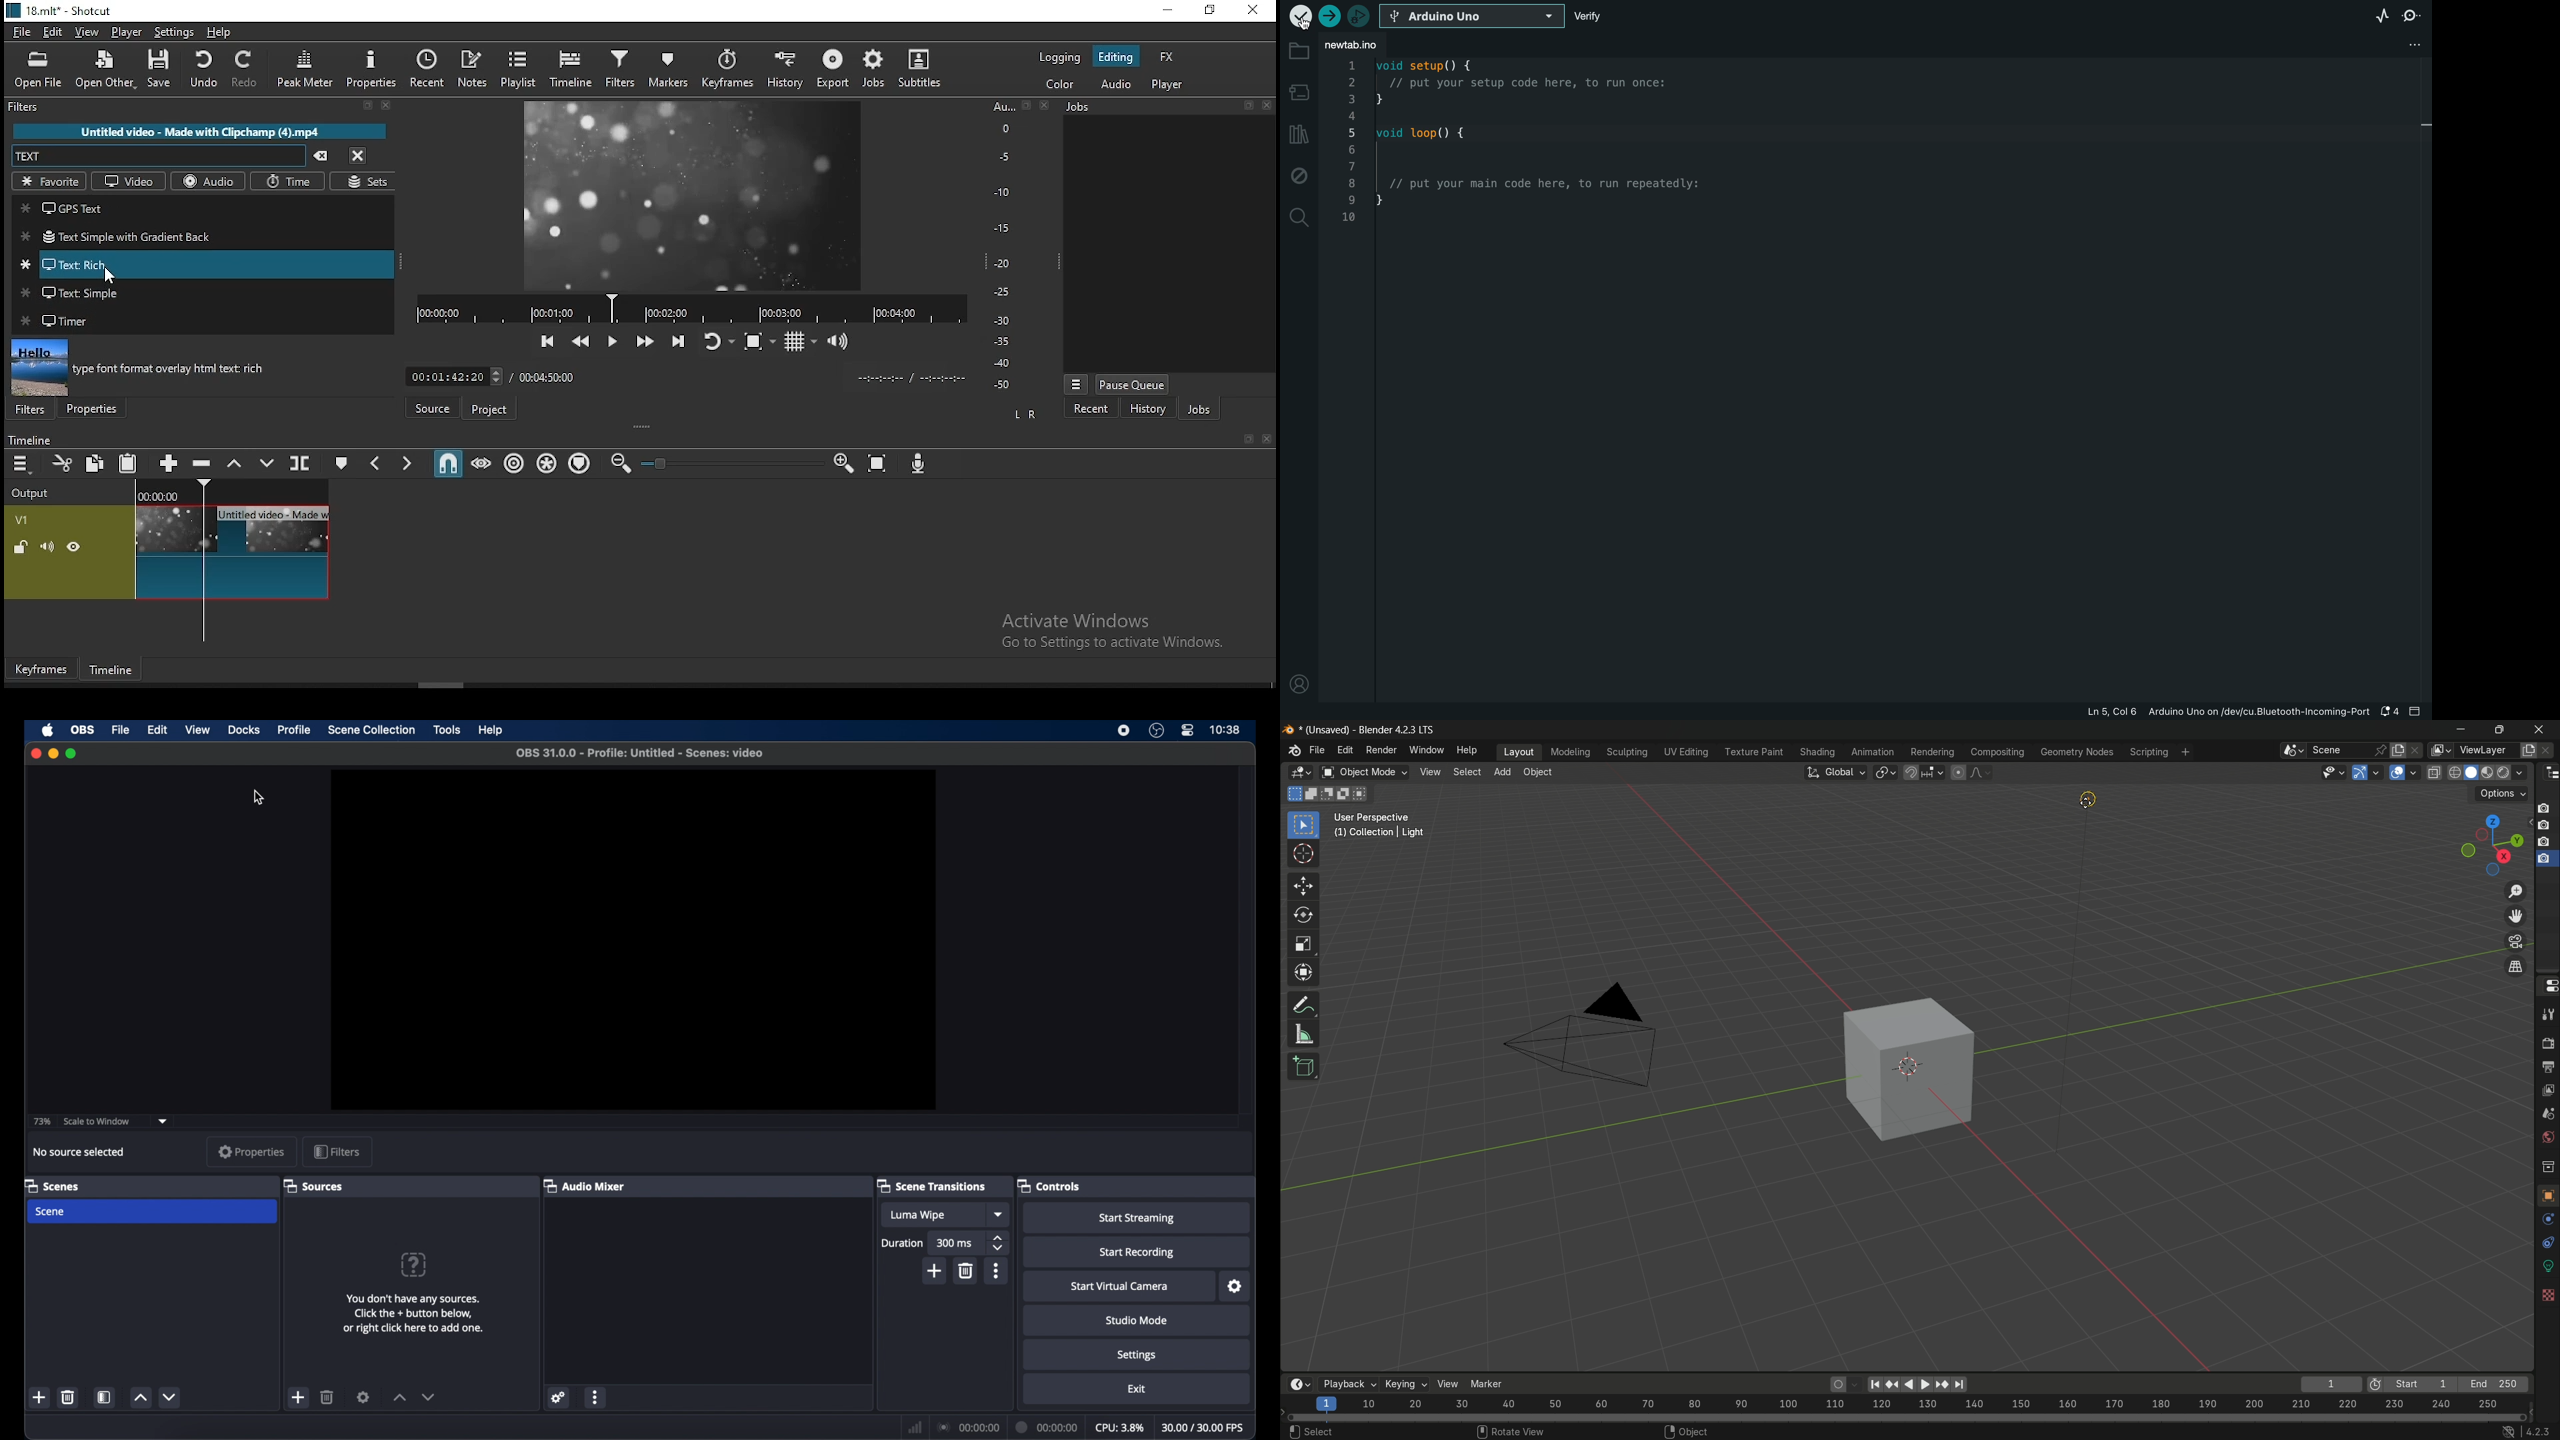 This screenshot has height=1456, width=2576. I want to click on increment, so click(140, 1399).